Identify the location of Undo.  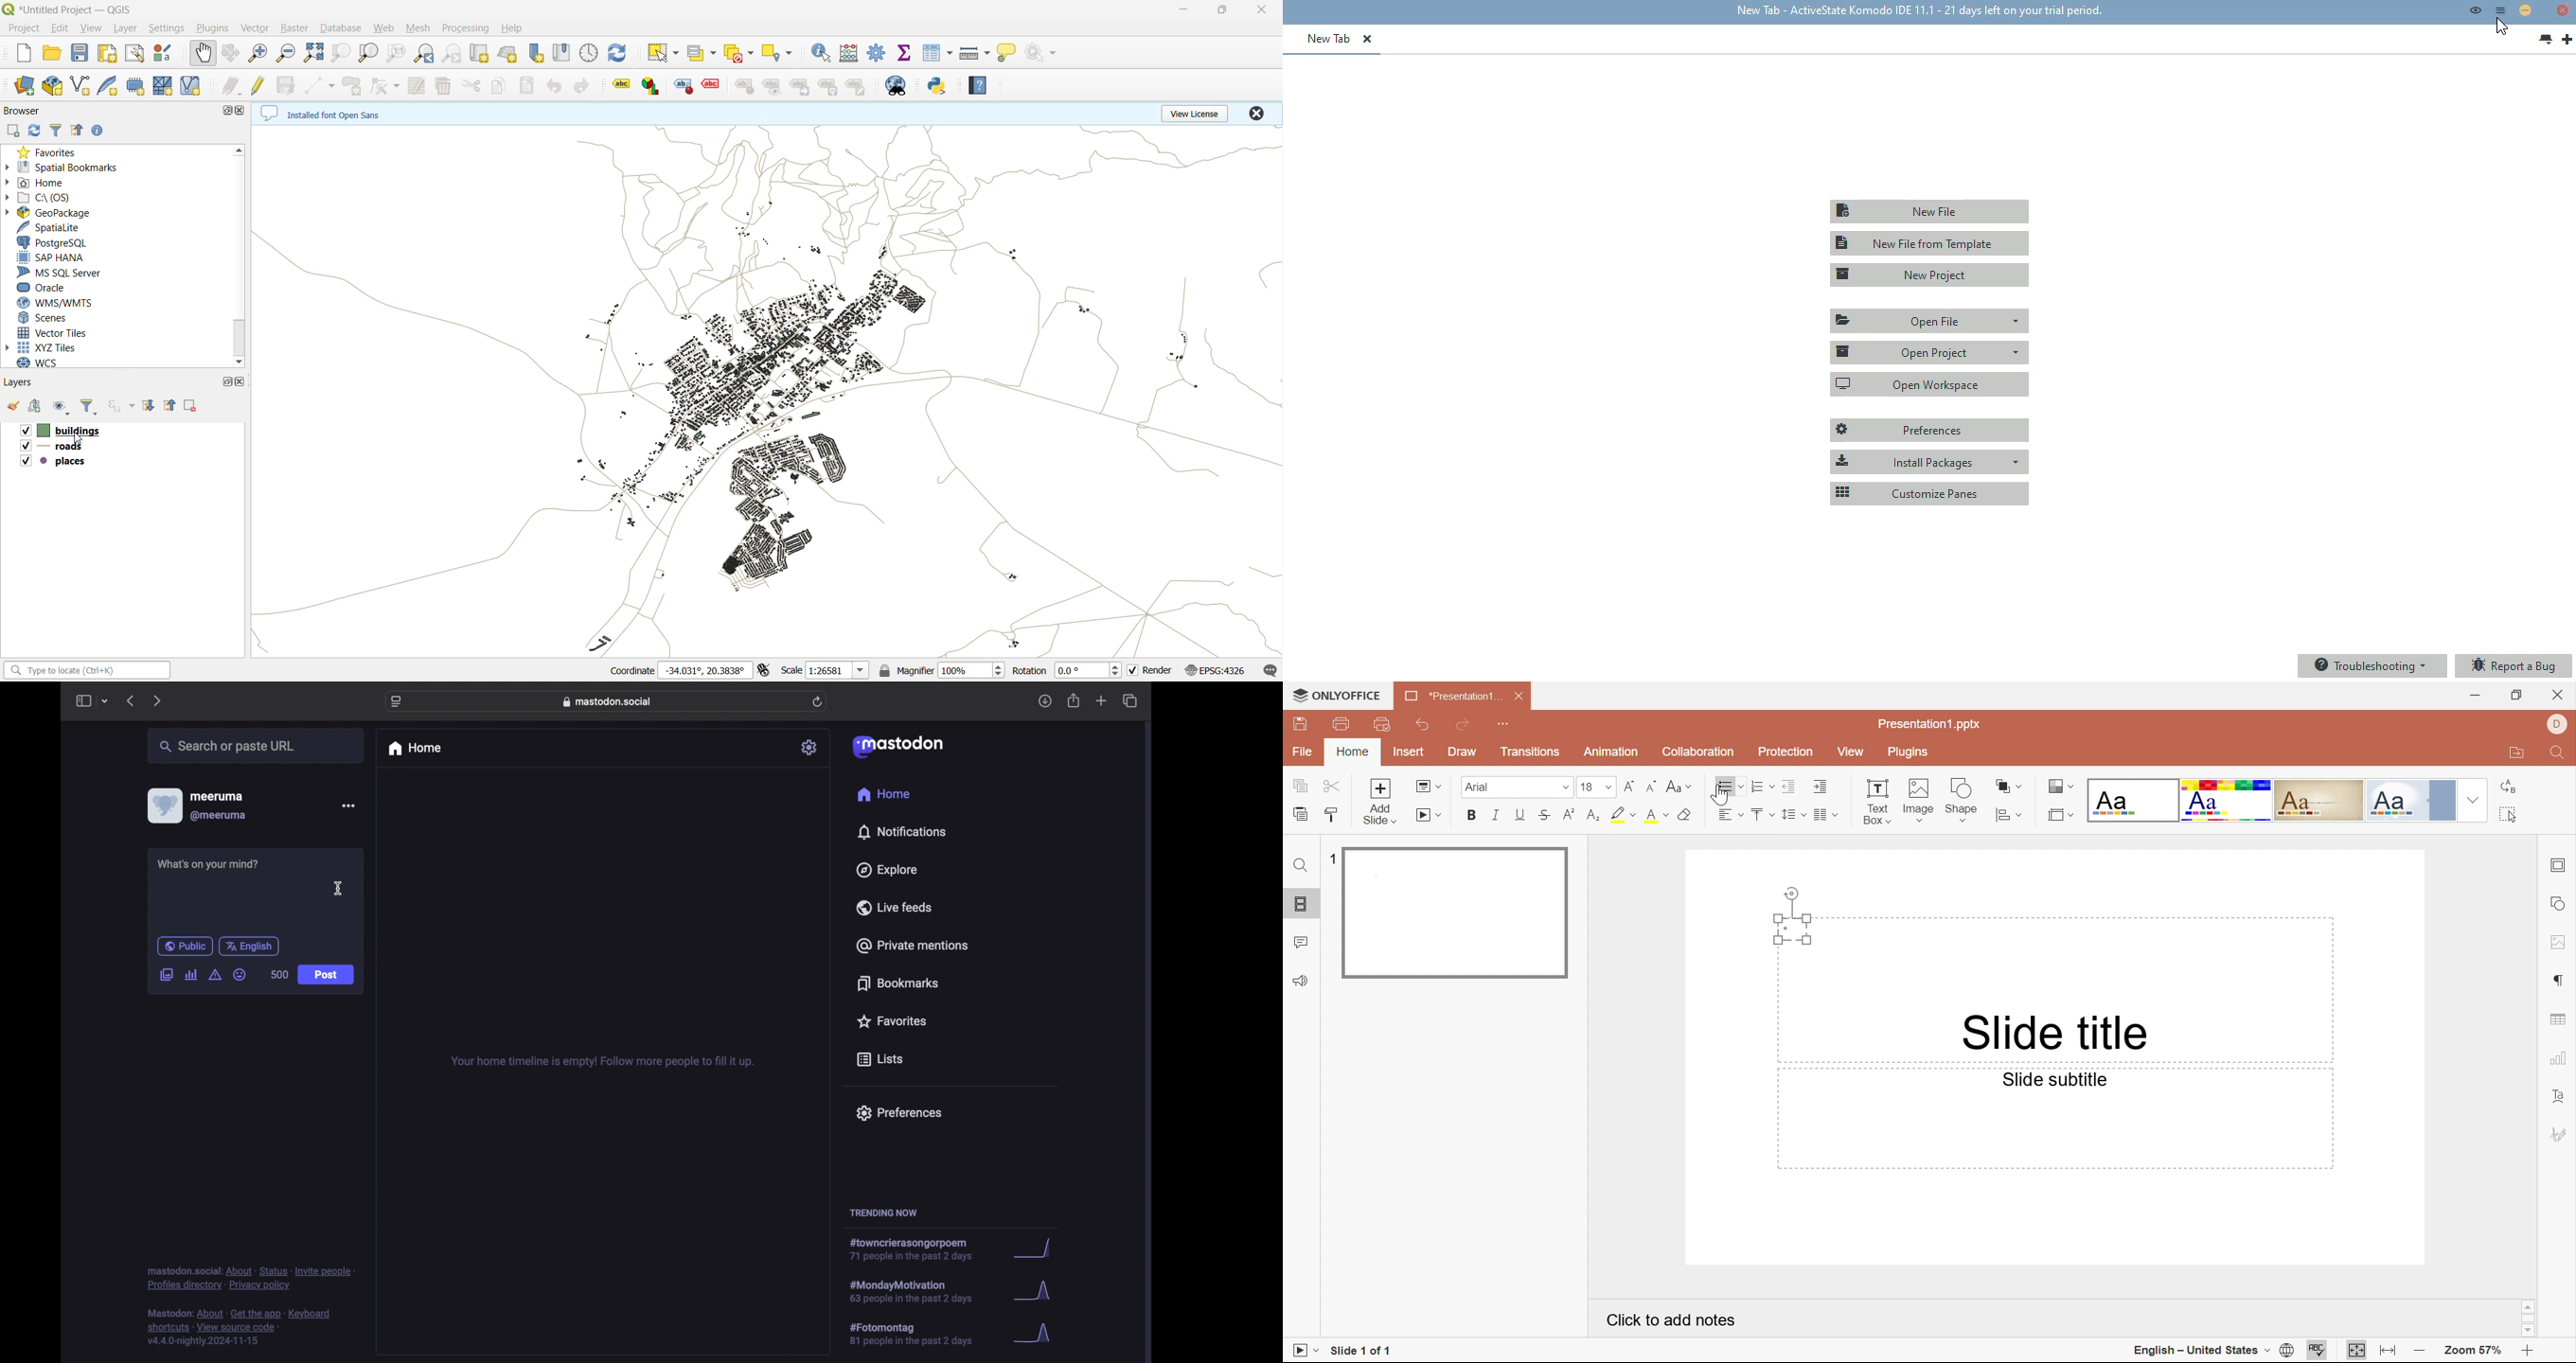
(1423, 726).